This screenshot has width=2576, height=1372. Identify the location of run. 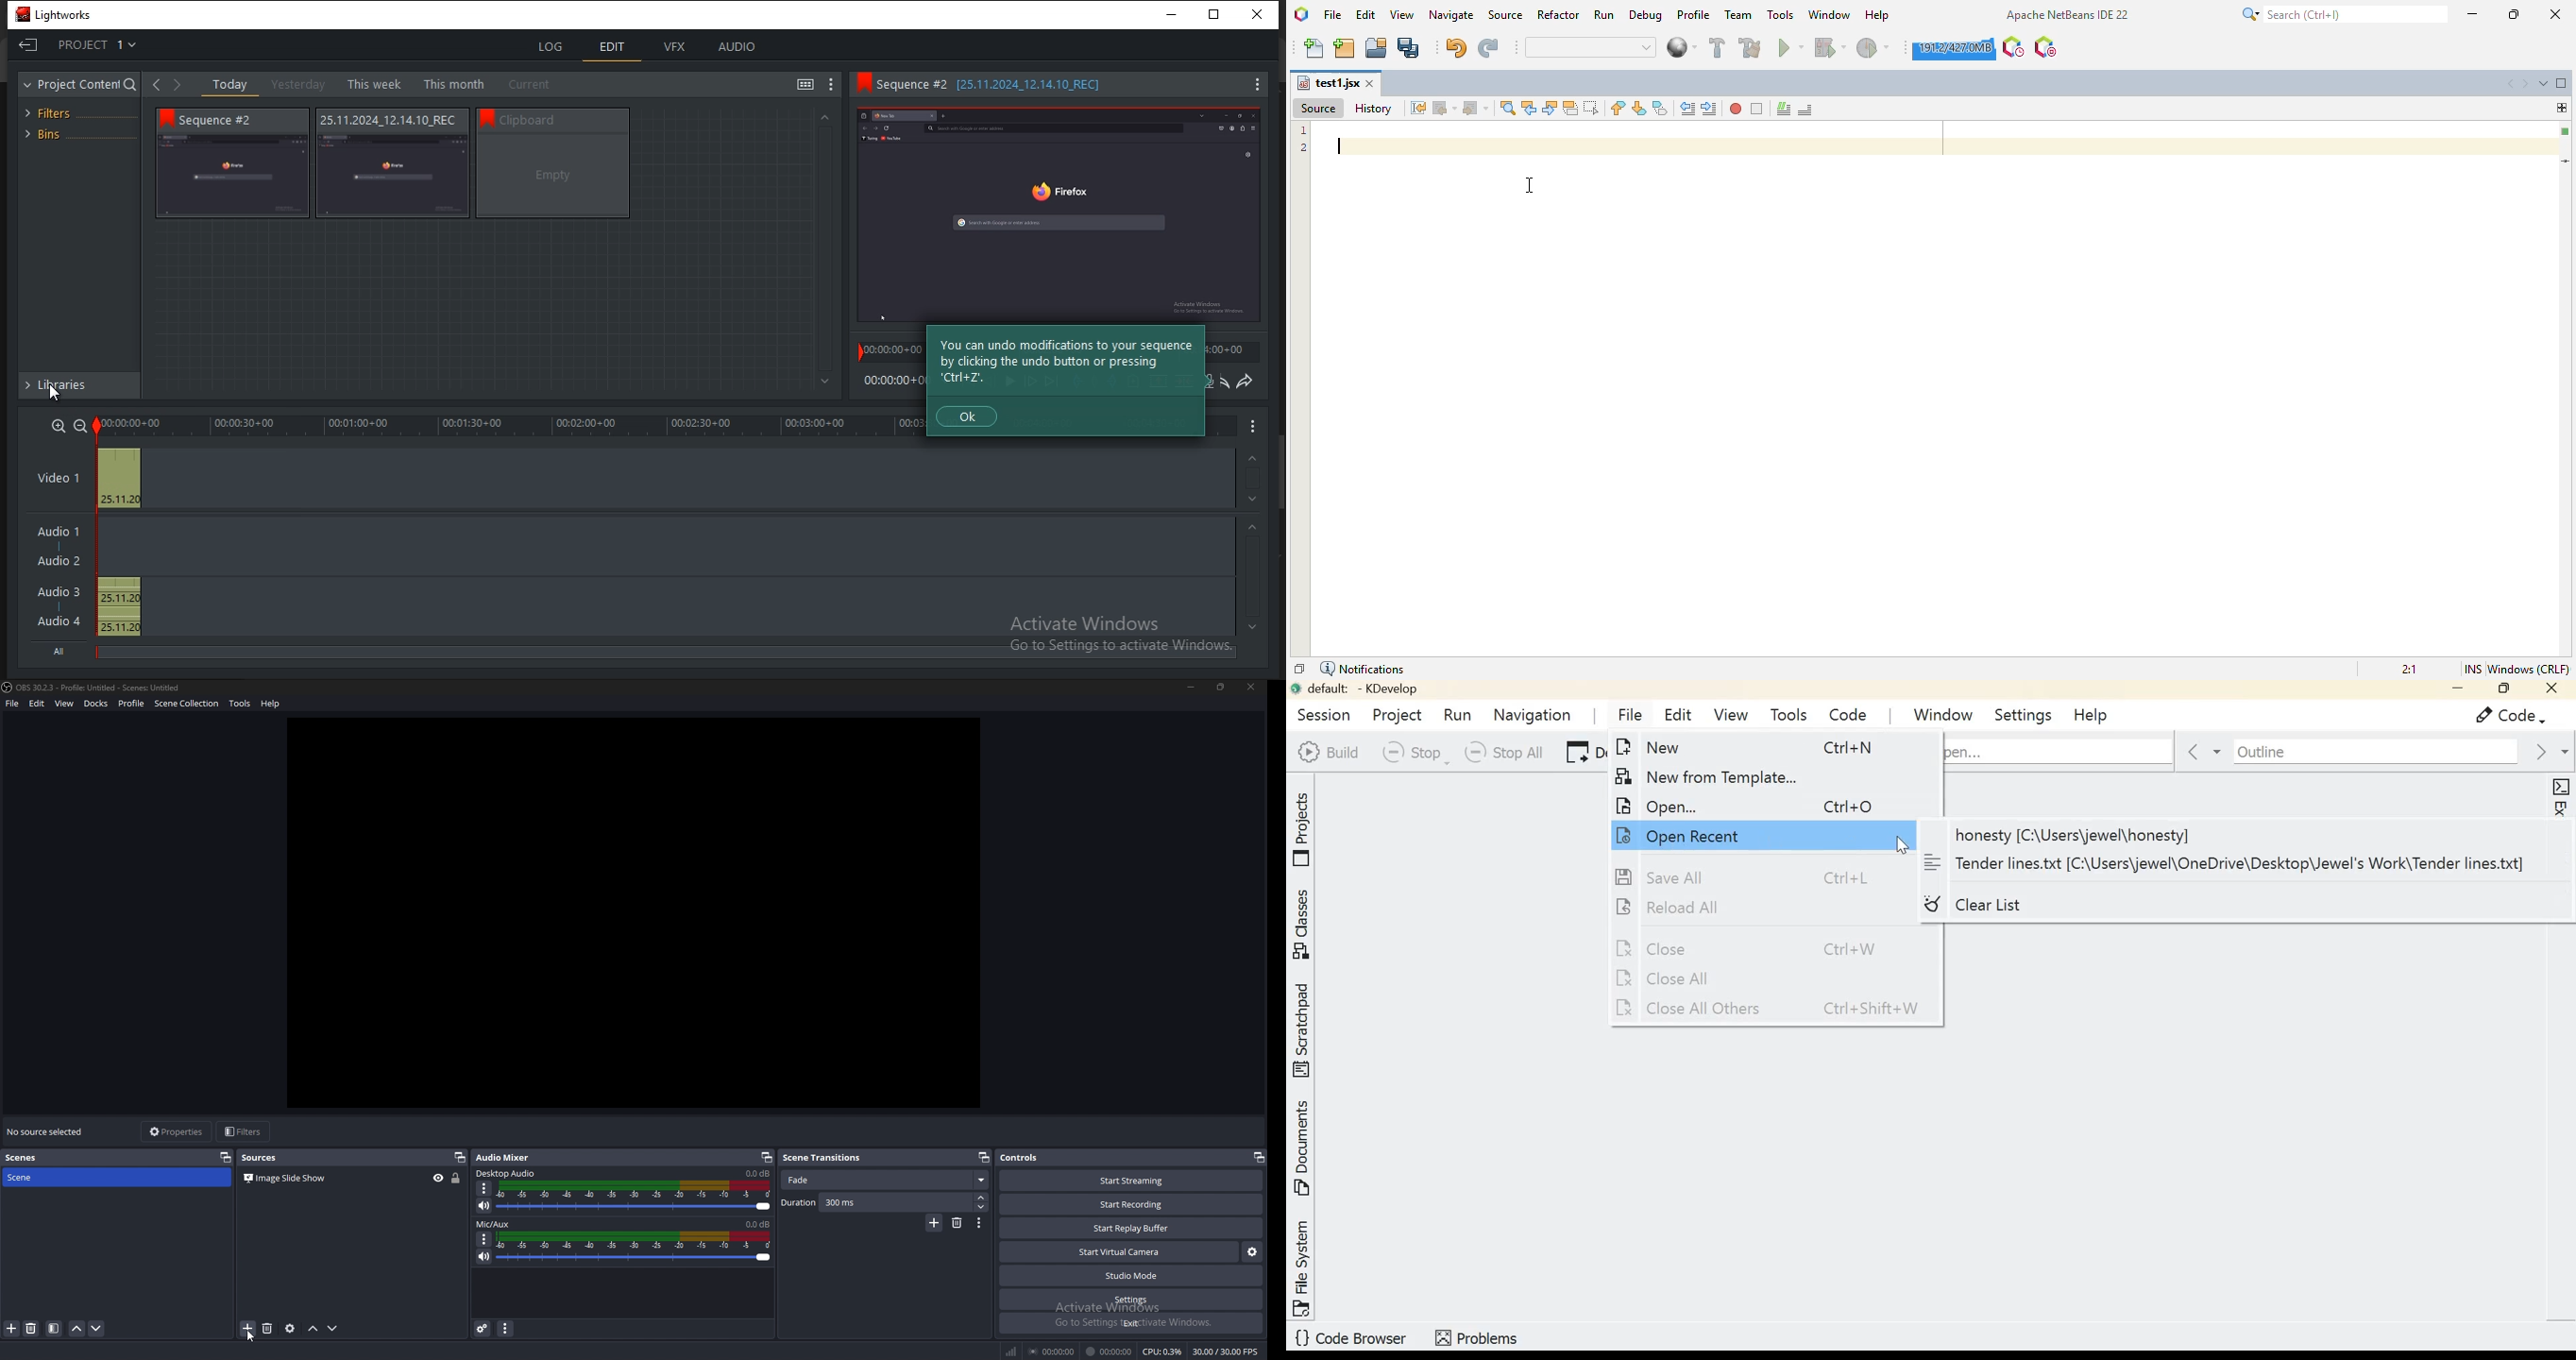
(1604, 14).